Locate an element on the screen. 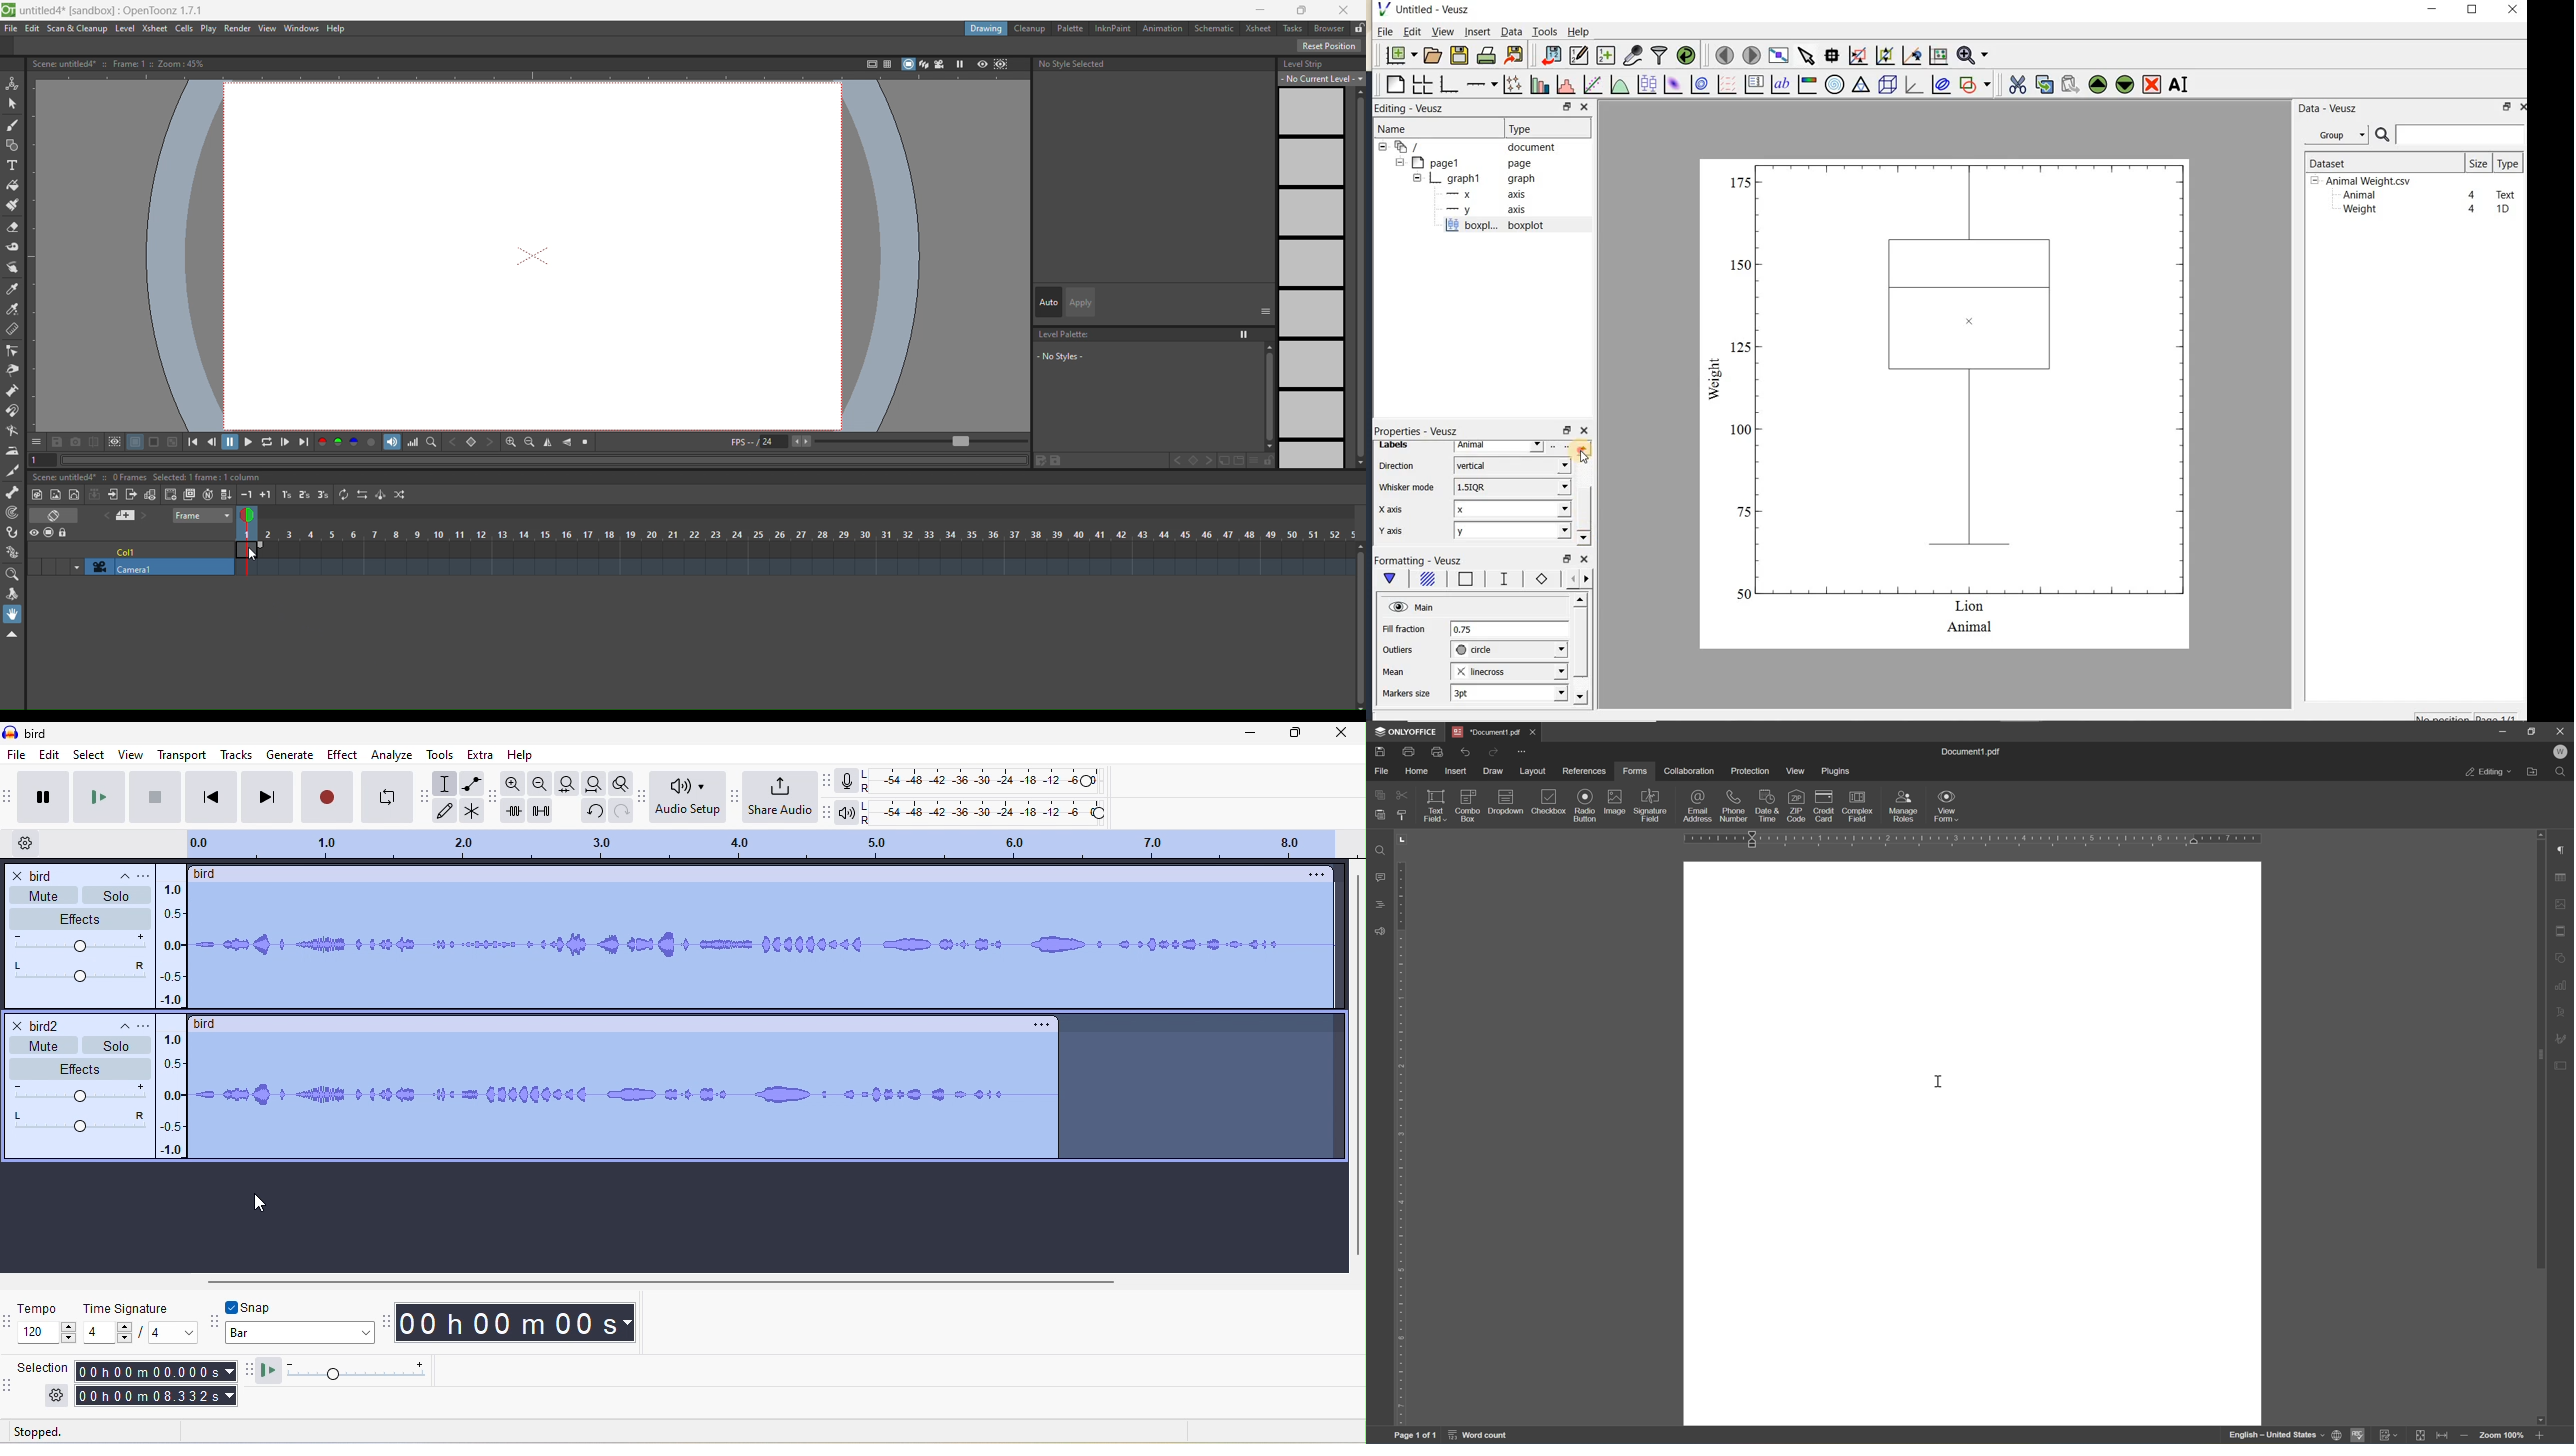  open menu is located at coordinates (1324, 875).